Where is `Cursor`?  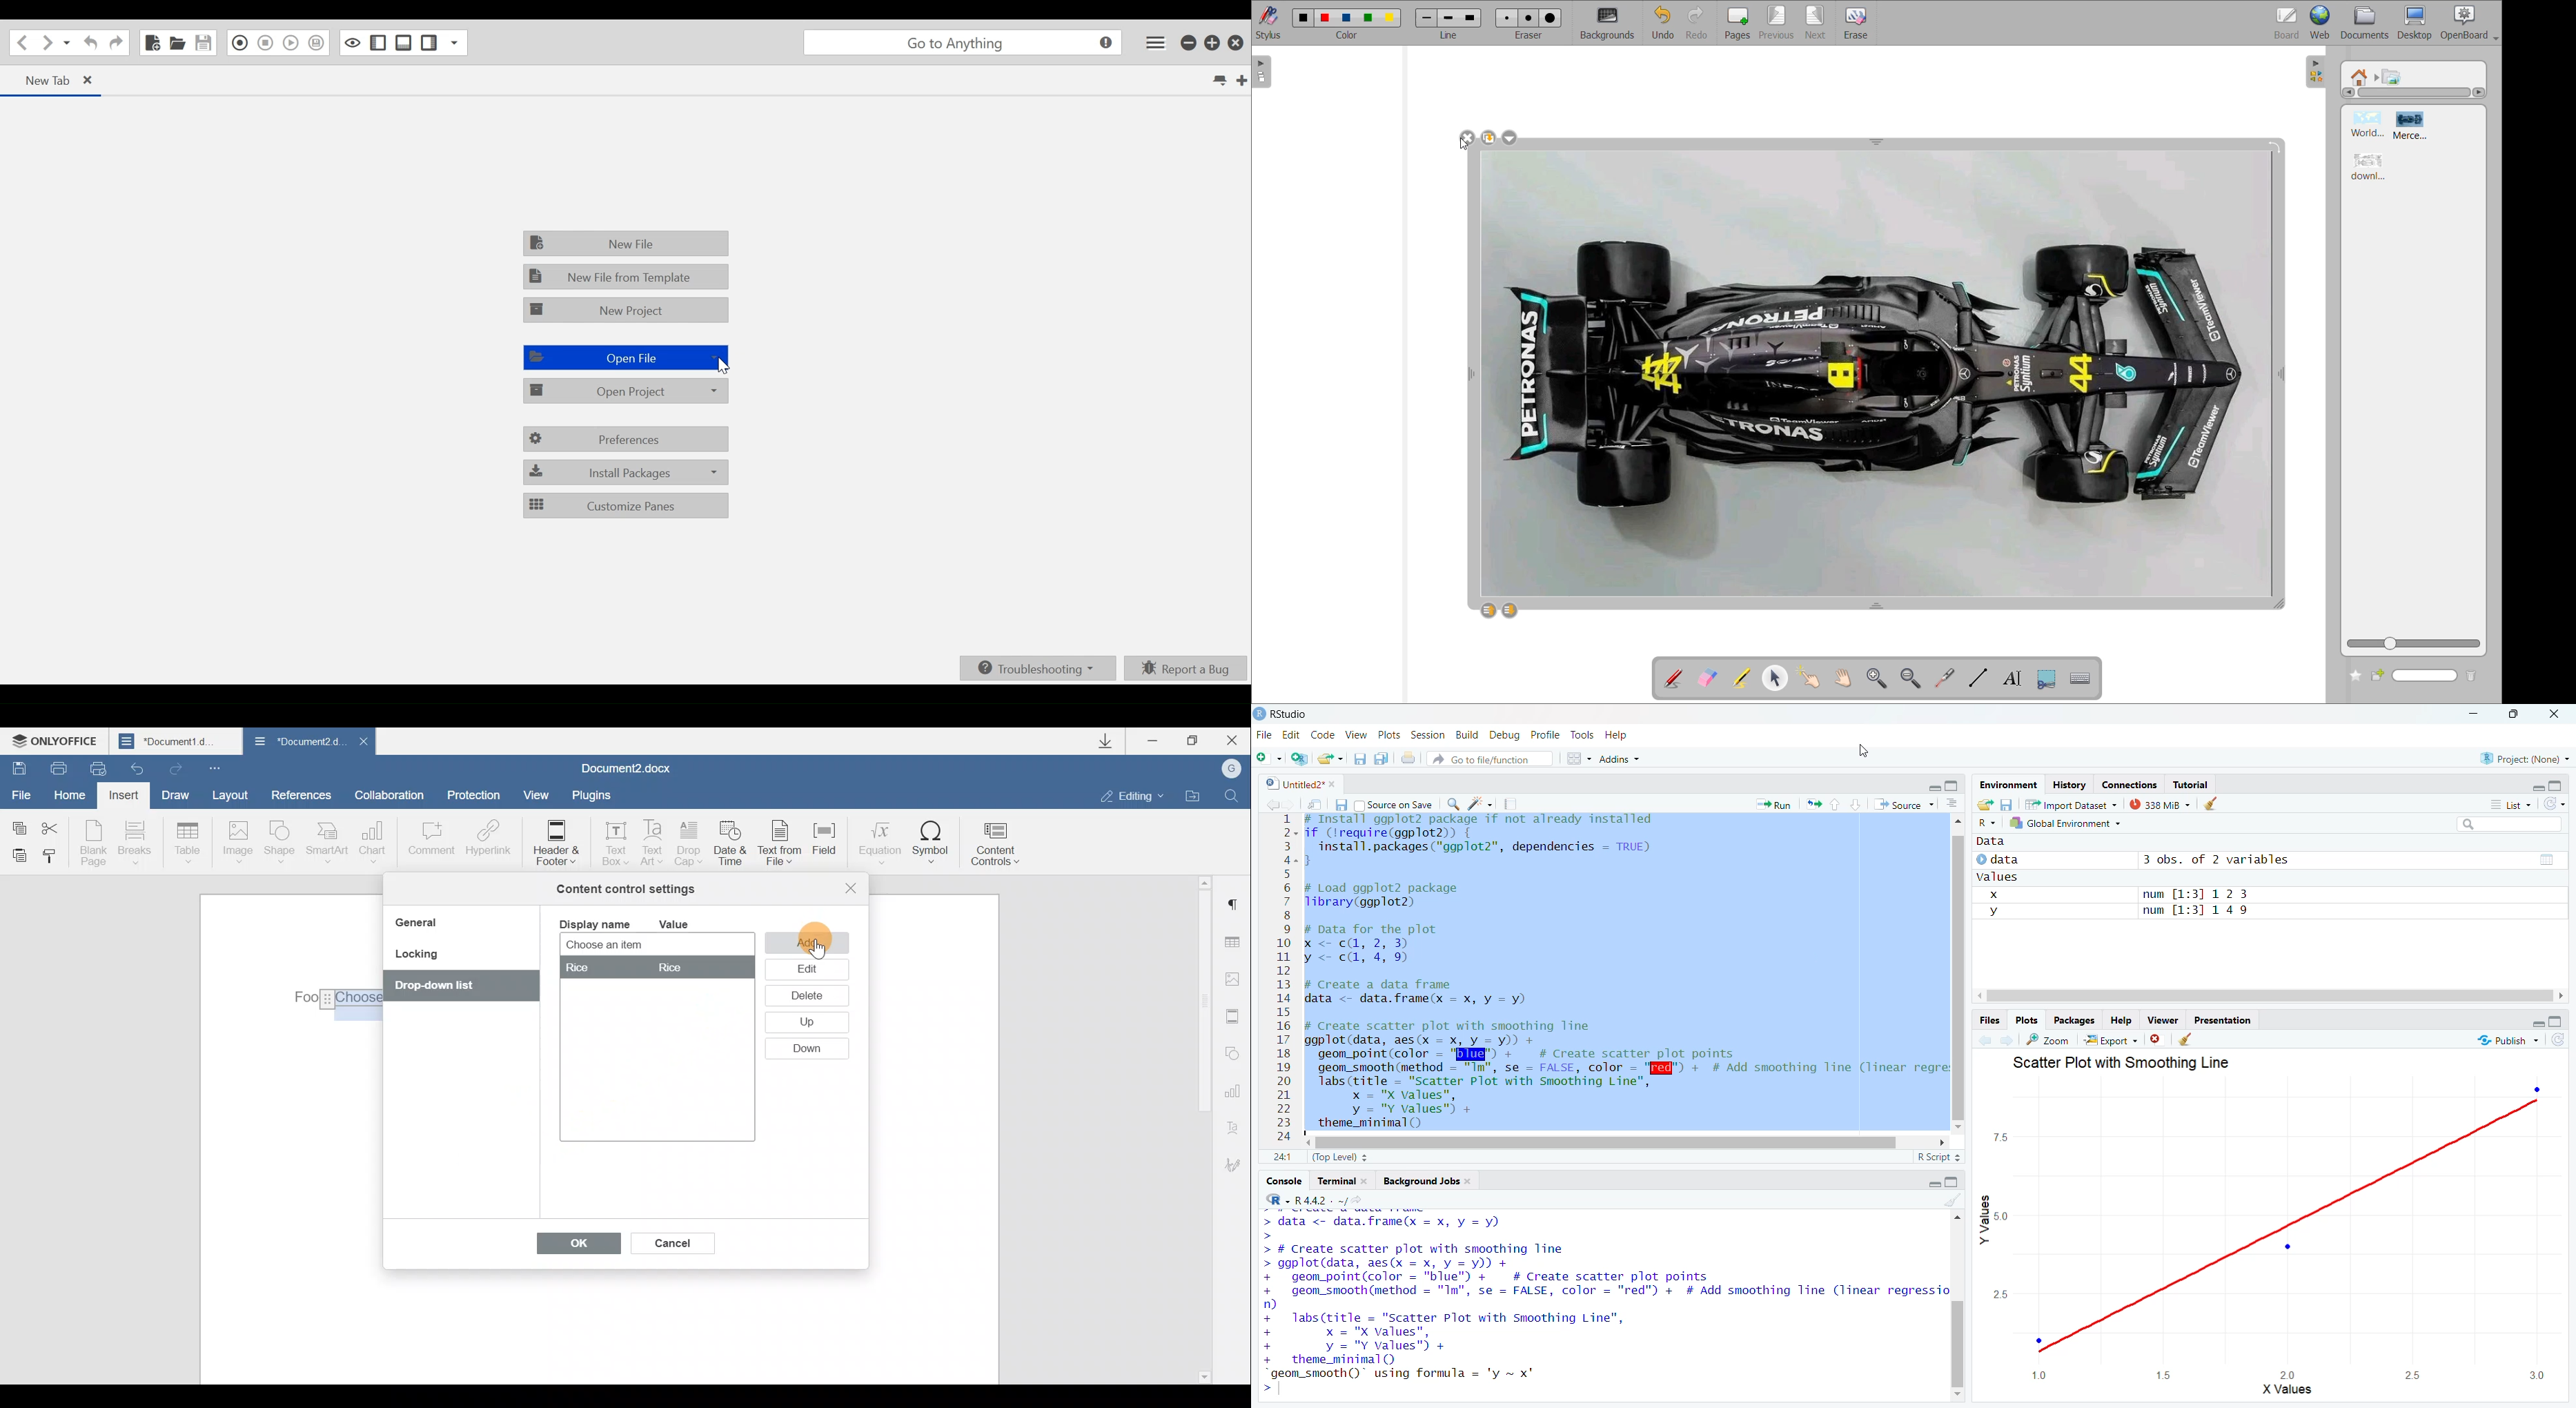
Cursor is located at coordinates (817, 947).